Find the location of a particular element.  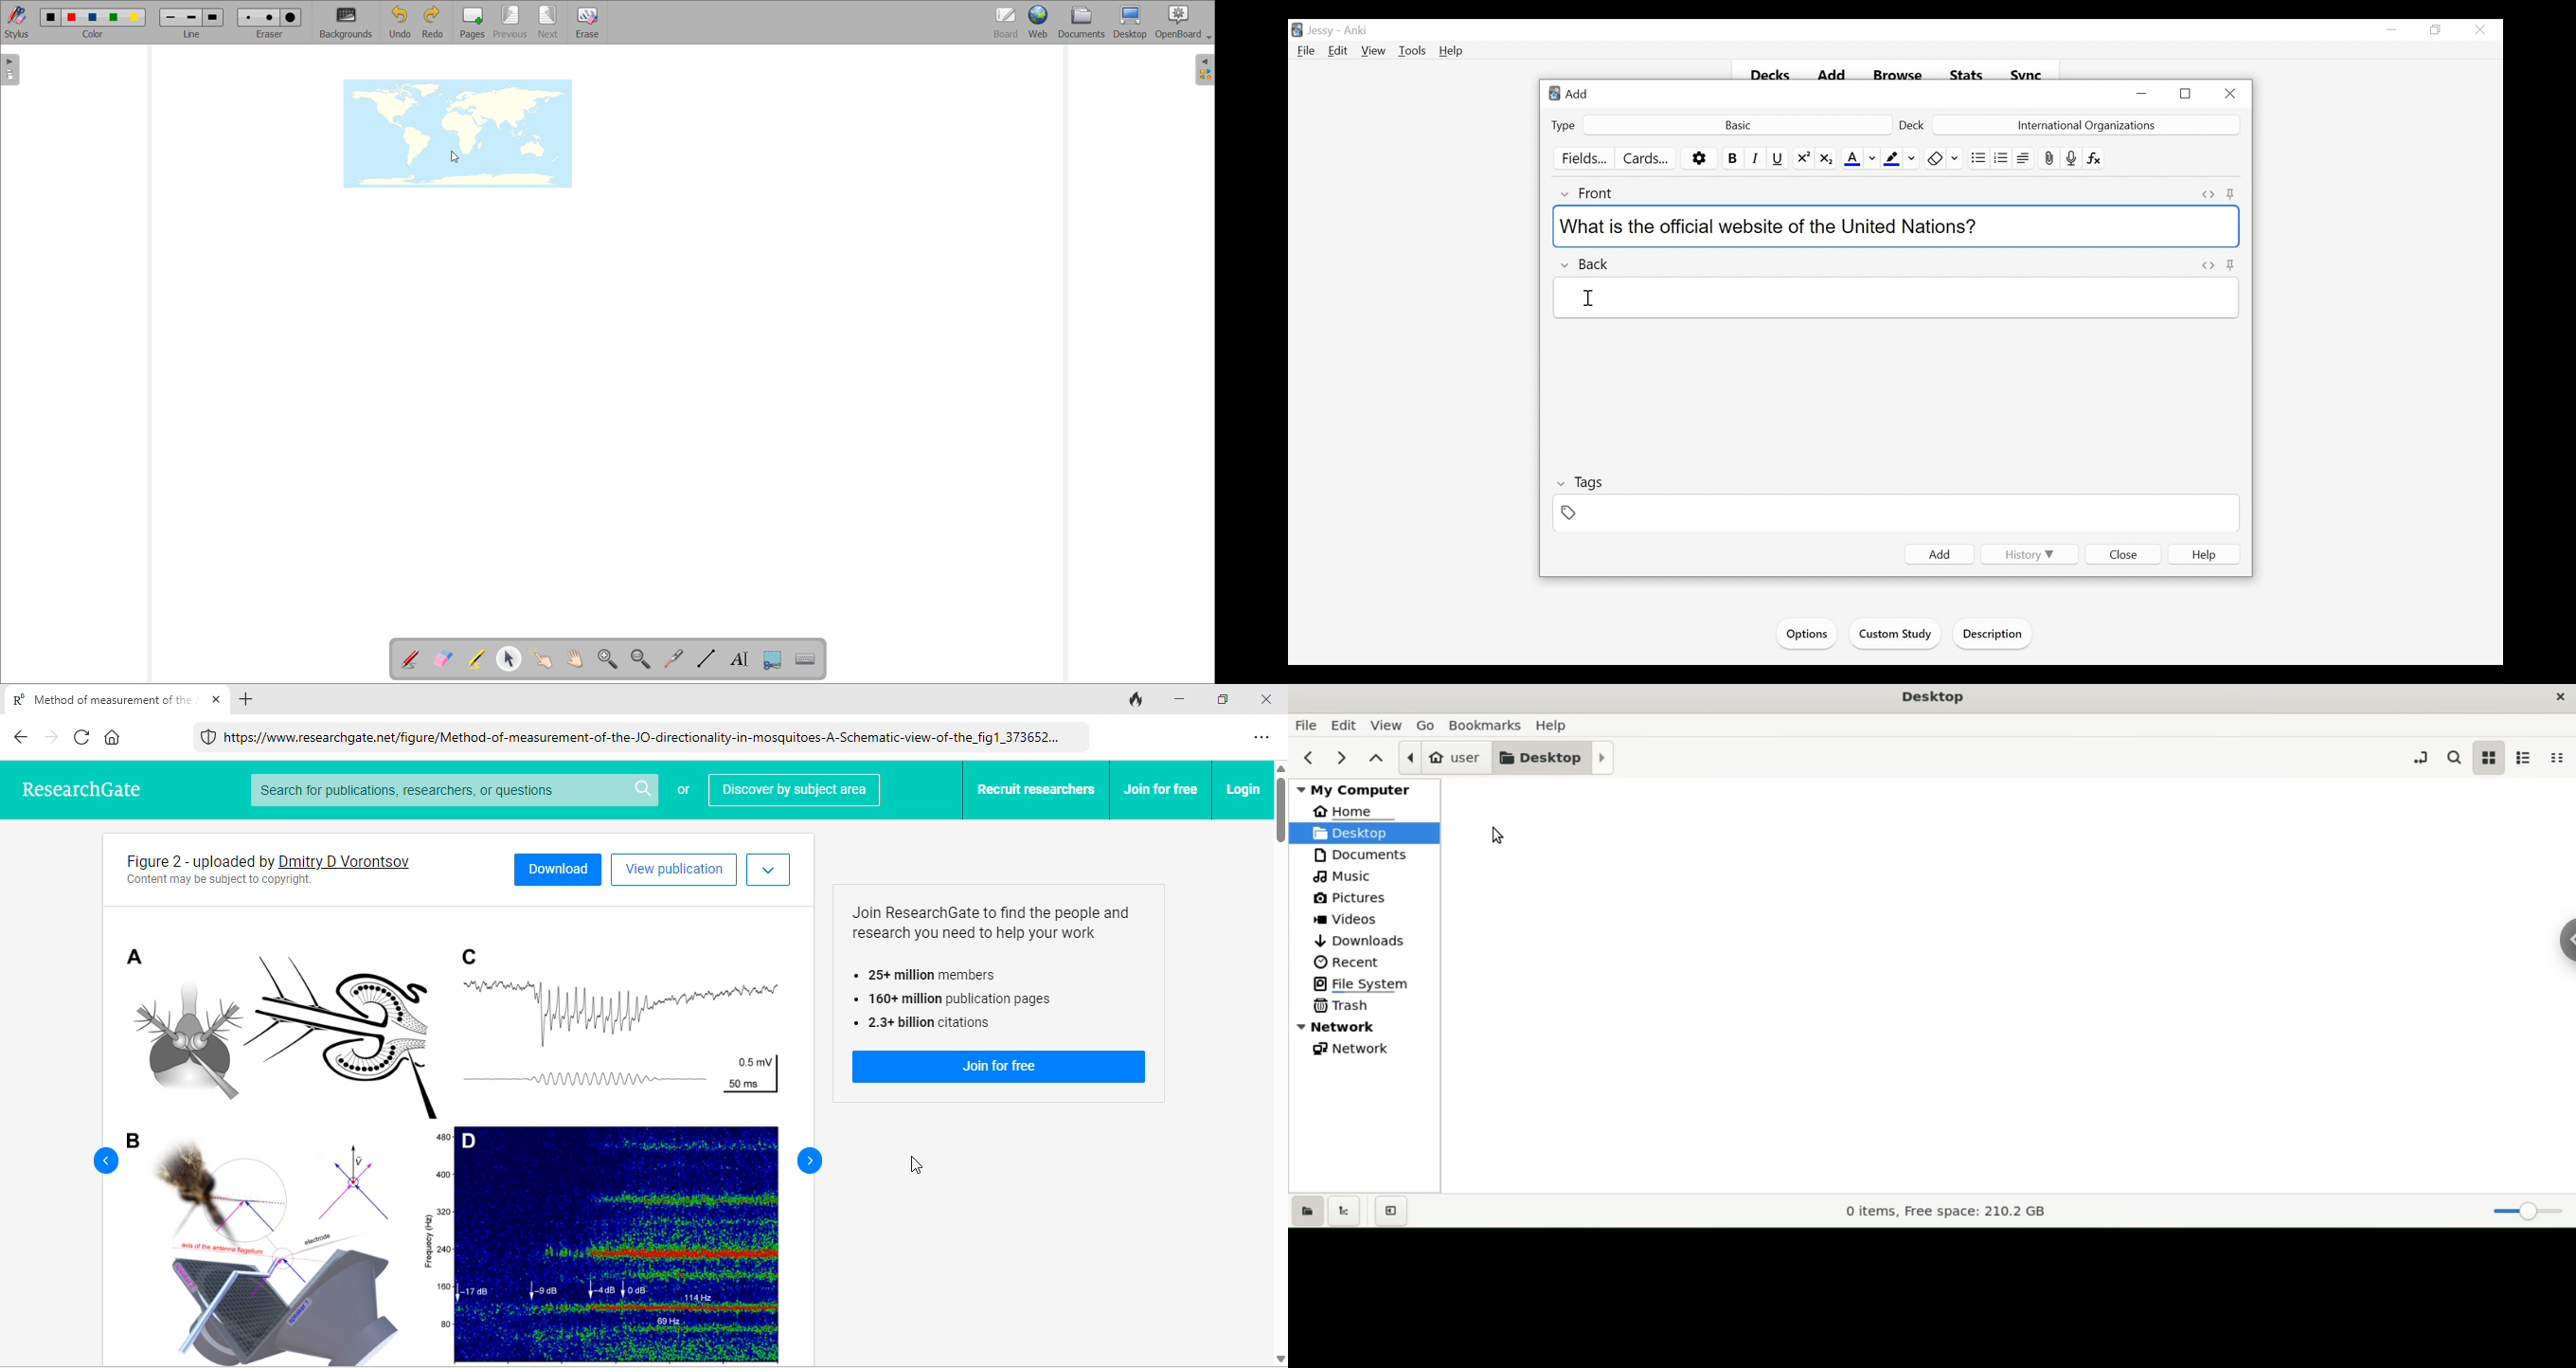

Svnc is located at coordinates (2022, 72).